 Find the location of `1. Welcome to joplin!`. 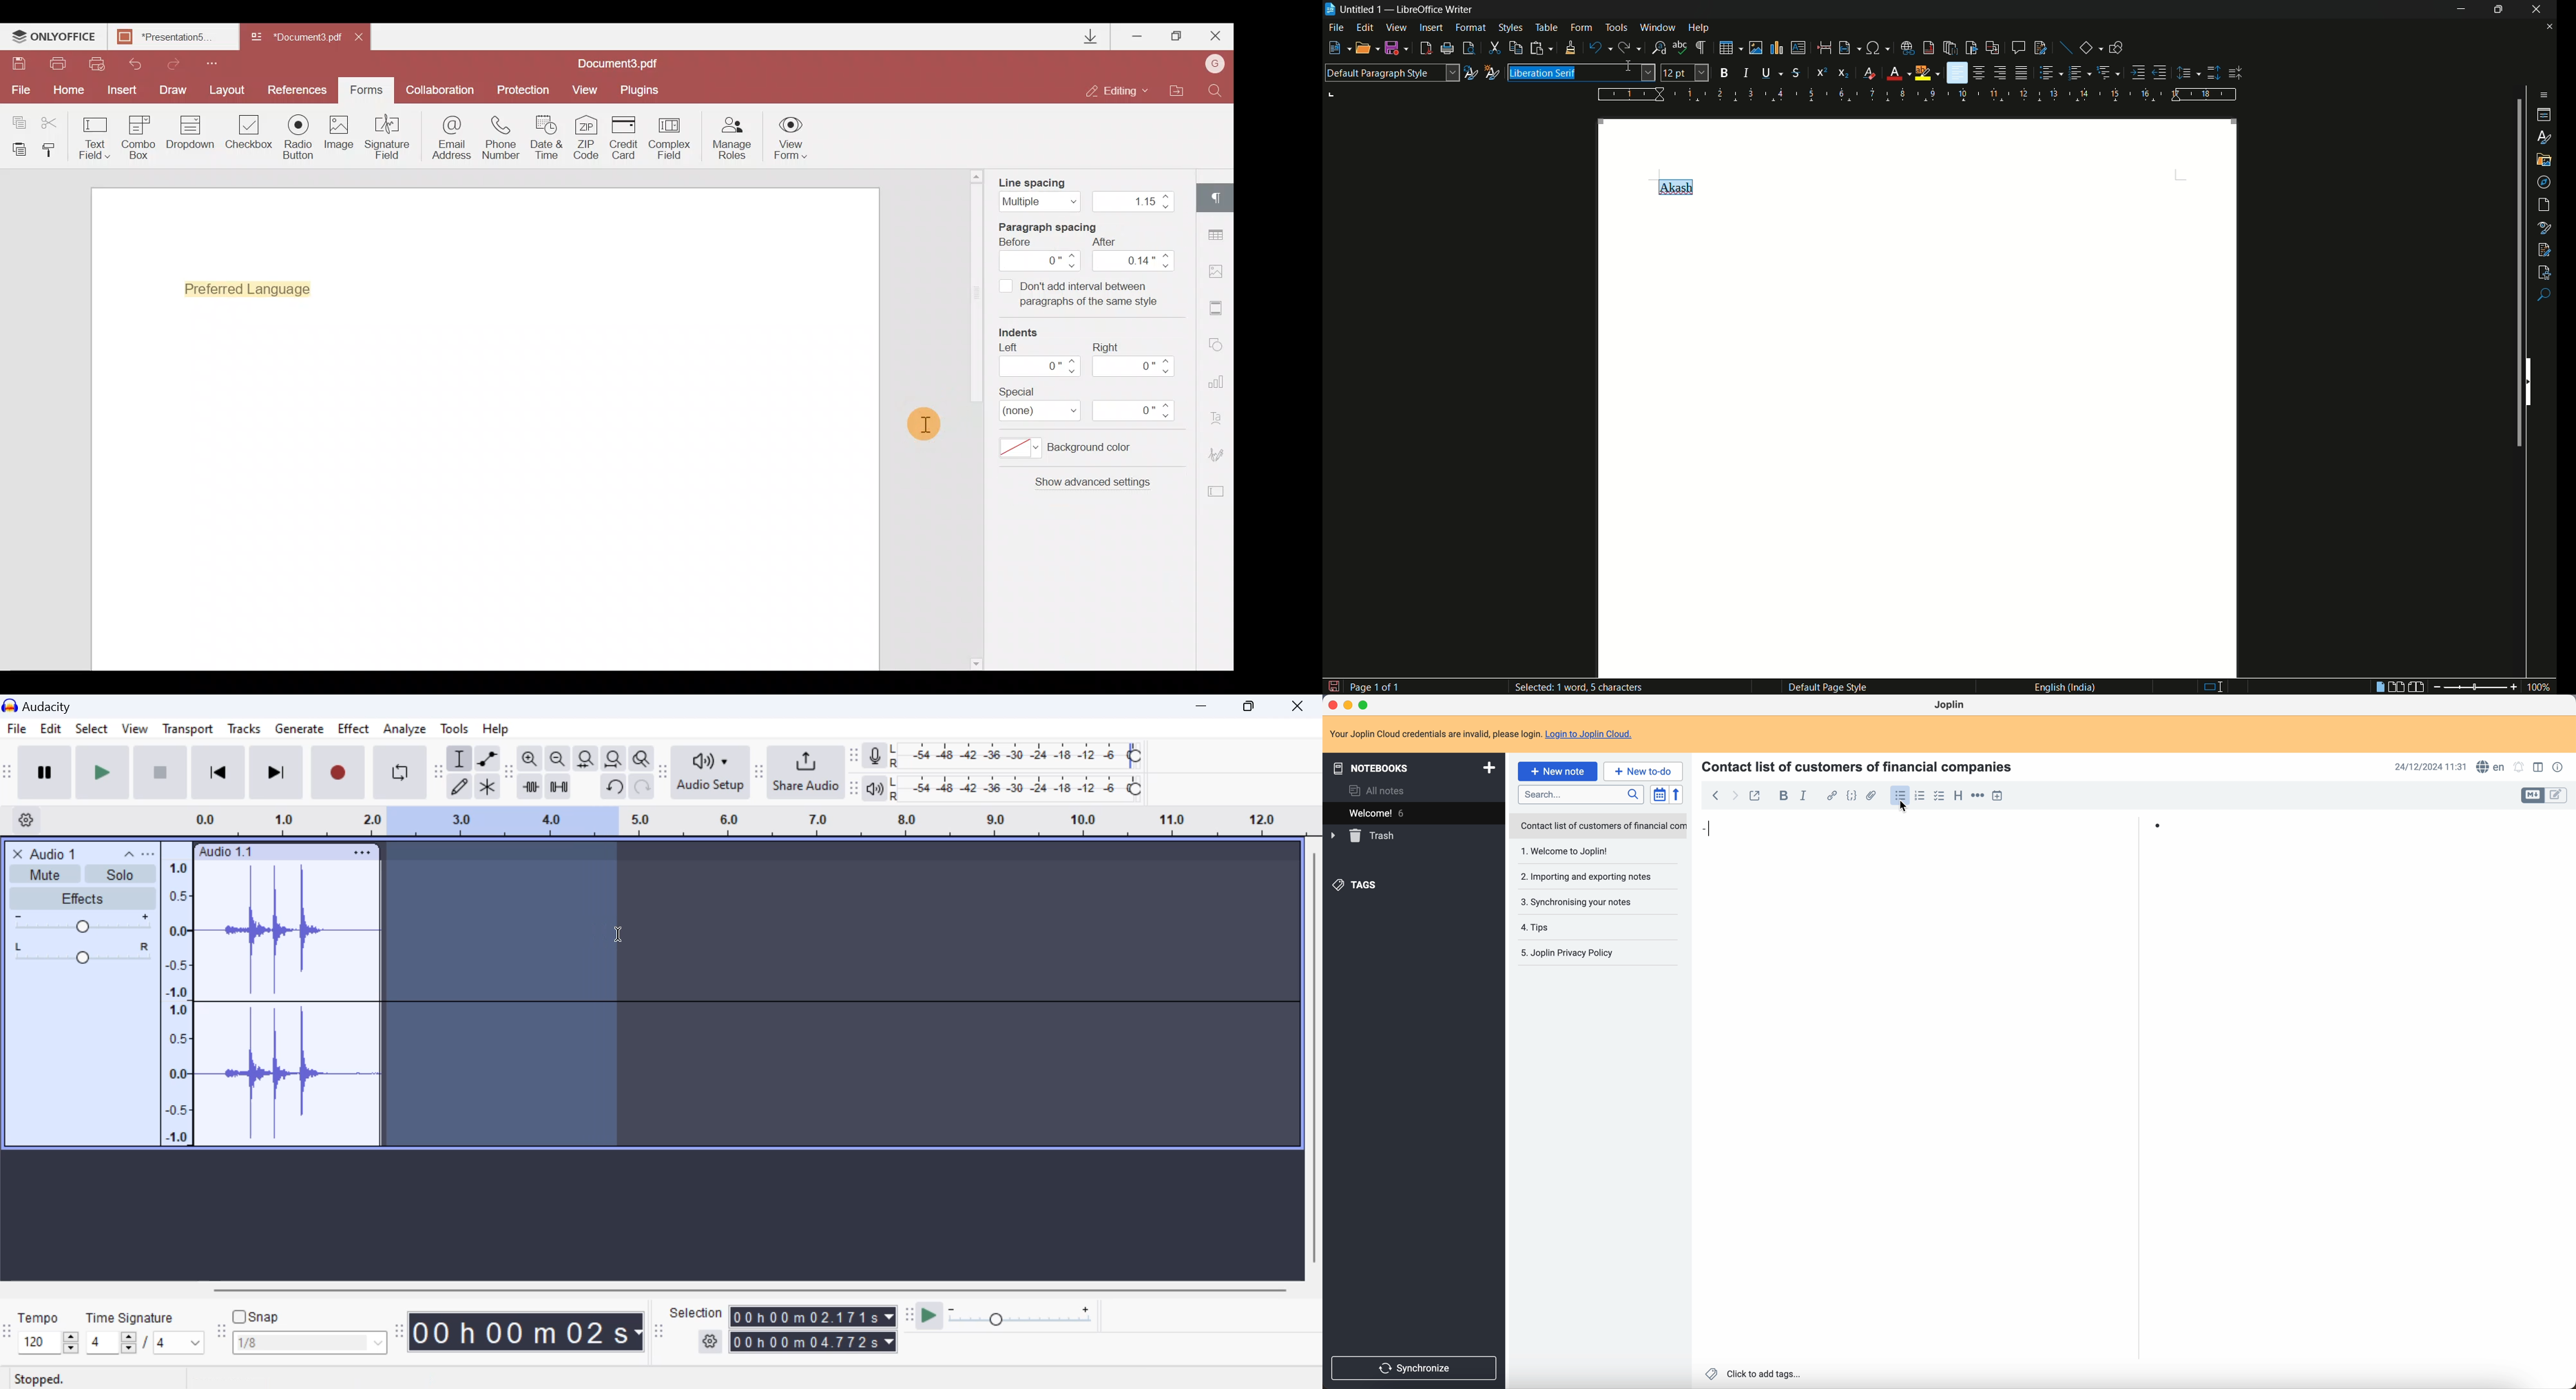

1. Welcome to joplin! is located at coordinates (1587, 852).